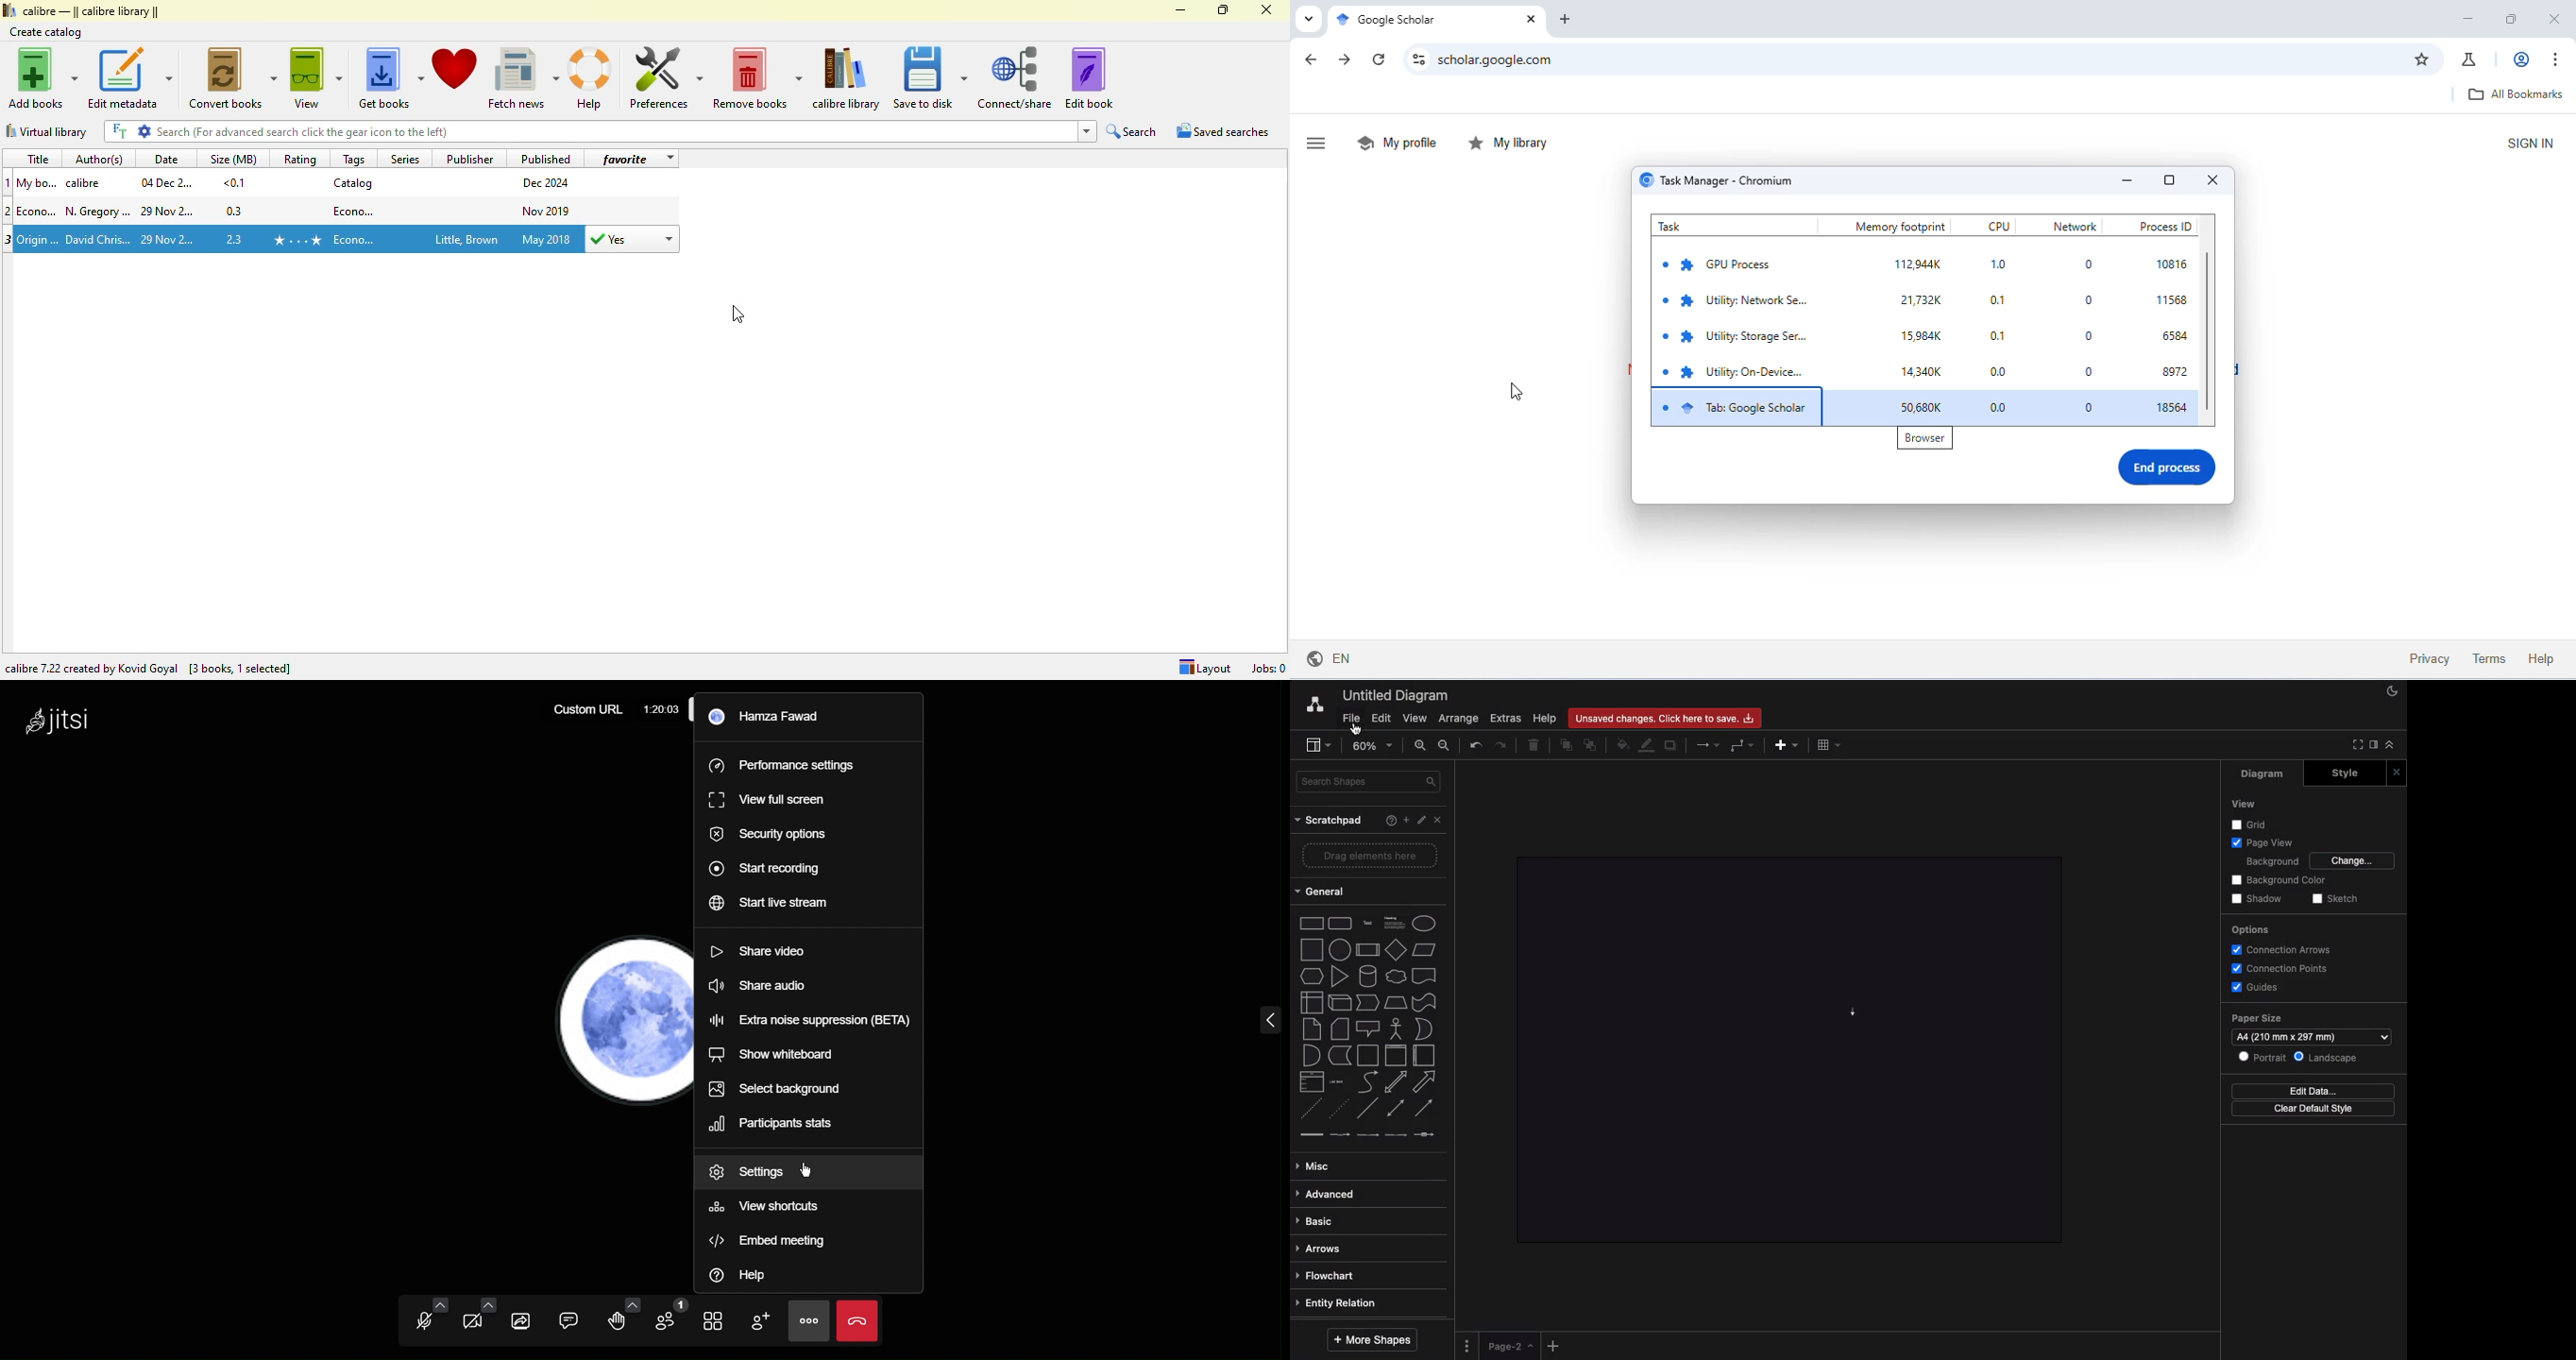  Describe the element at coordinates (471, 1319) in the screenshot. I see `Video` at that location.